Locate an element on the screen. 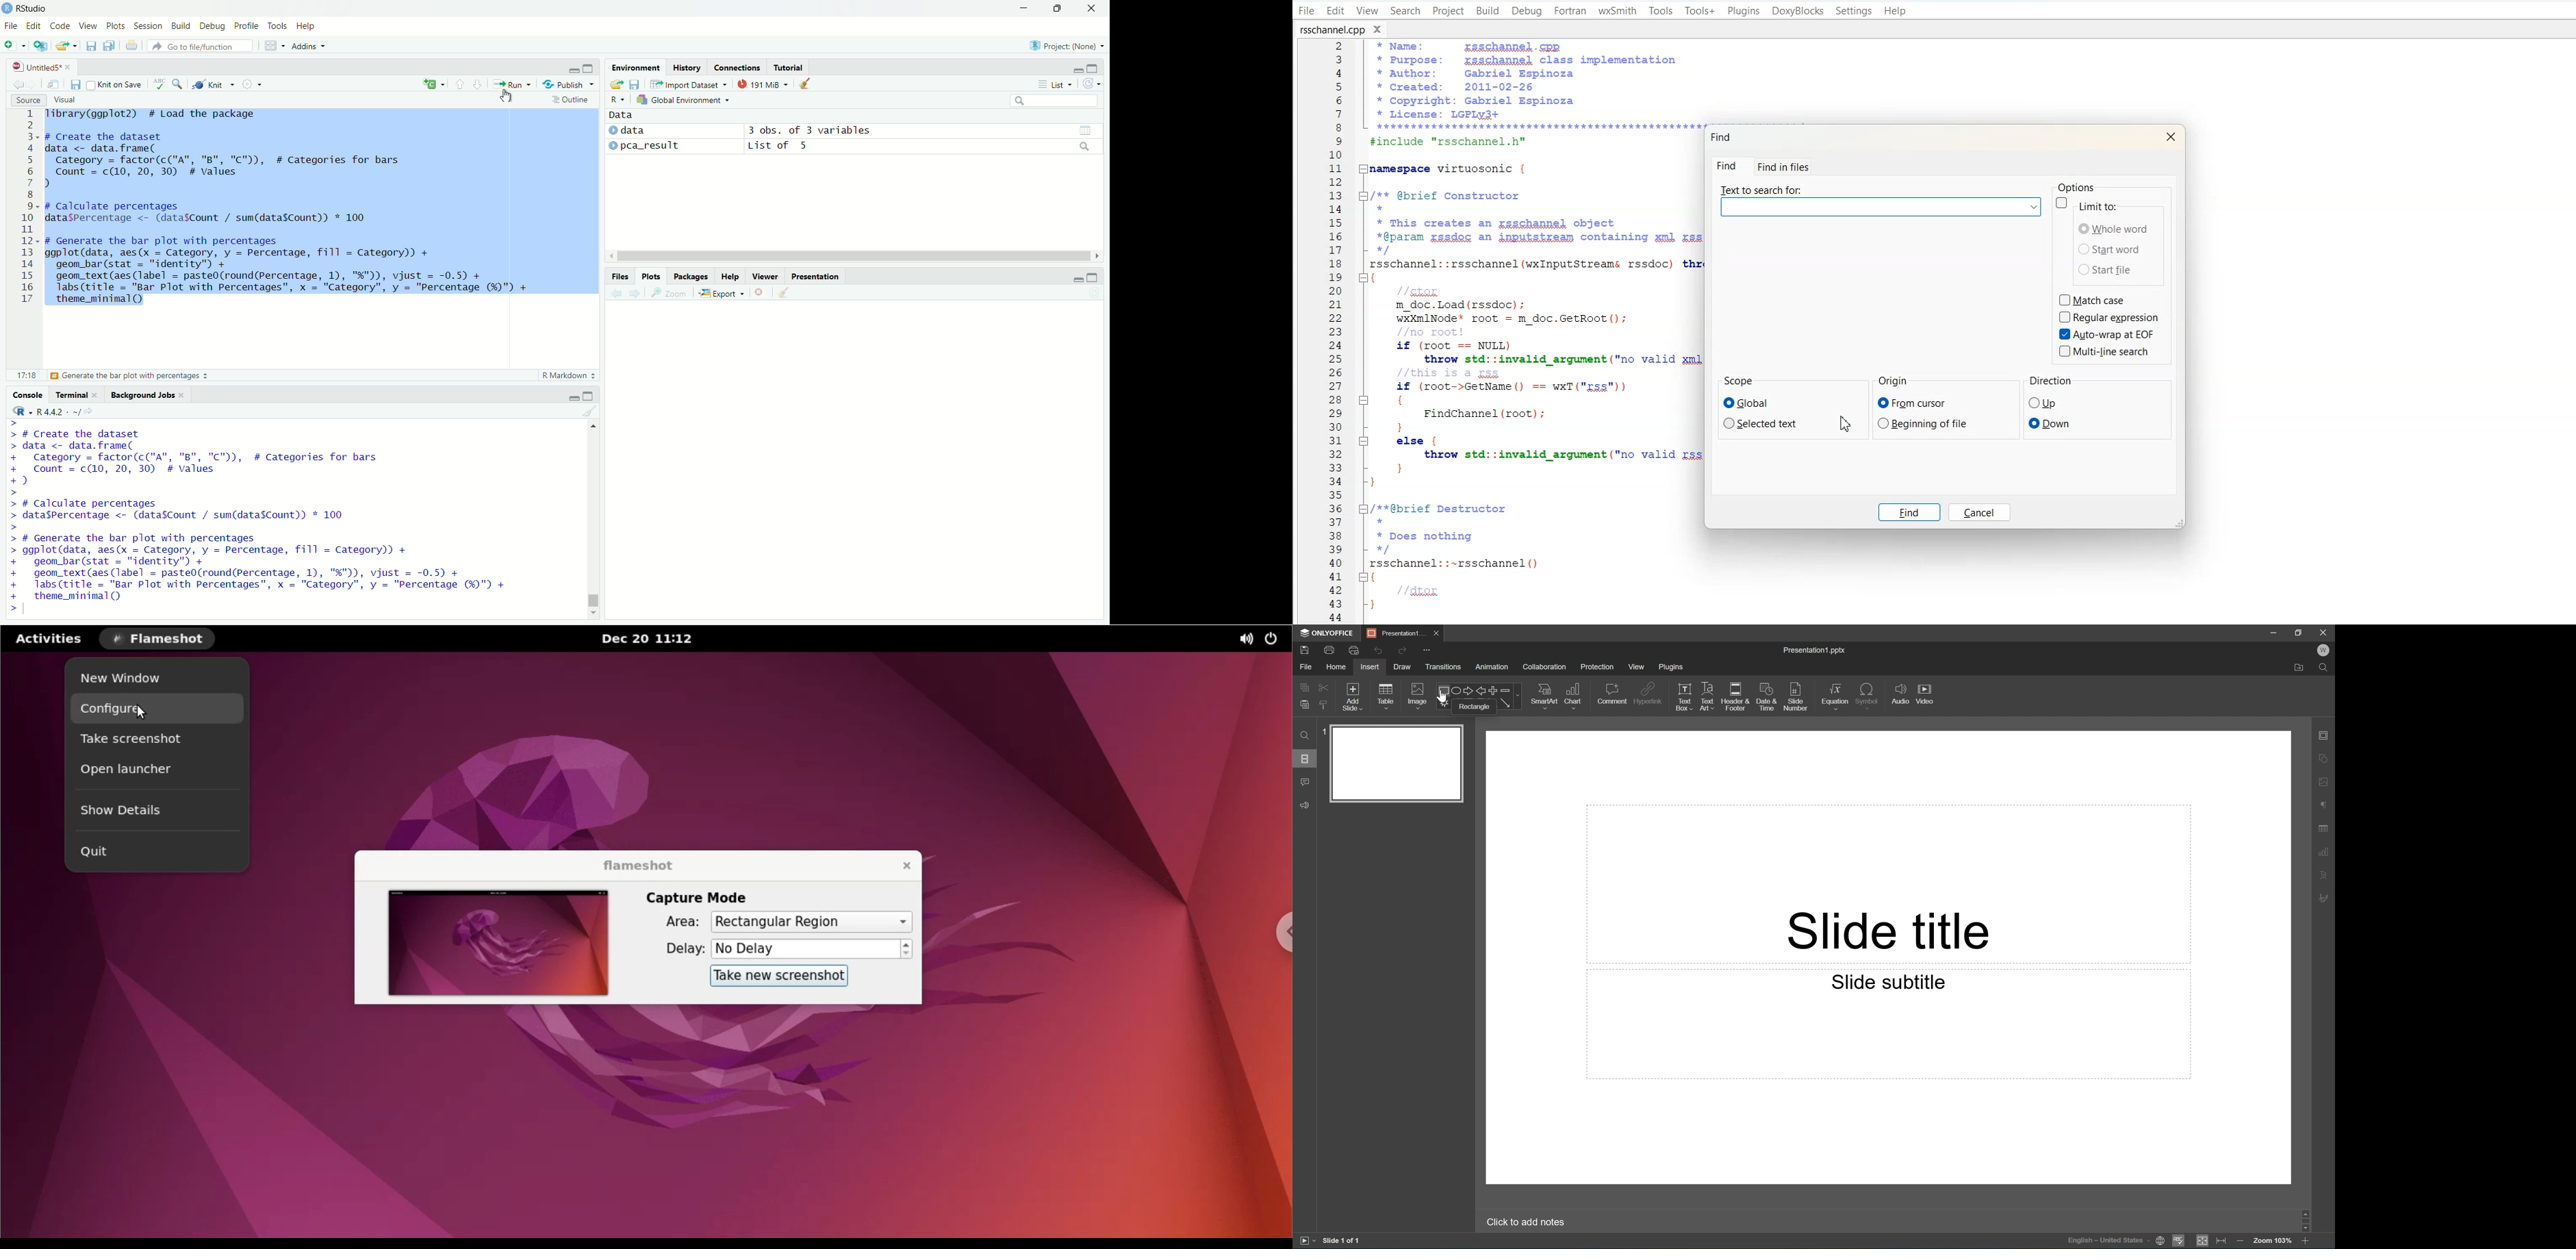  minimize is located at coordinates (573, 68).